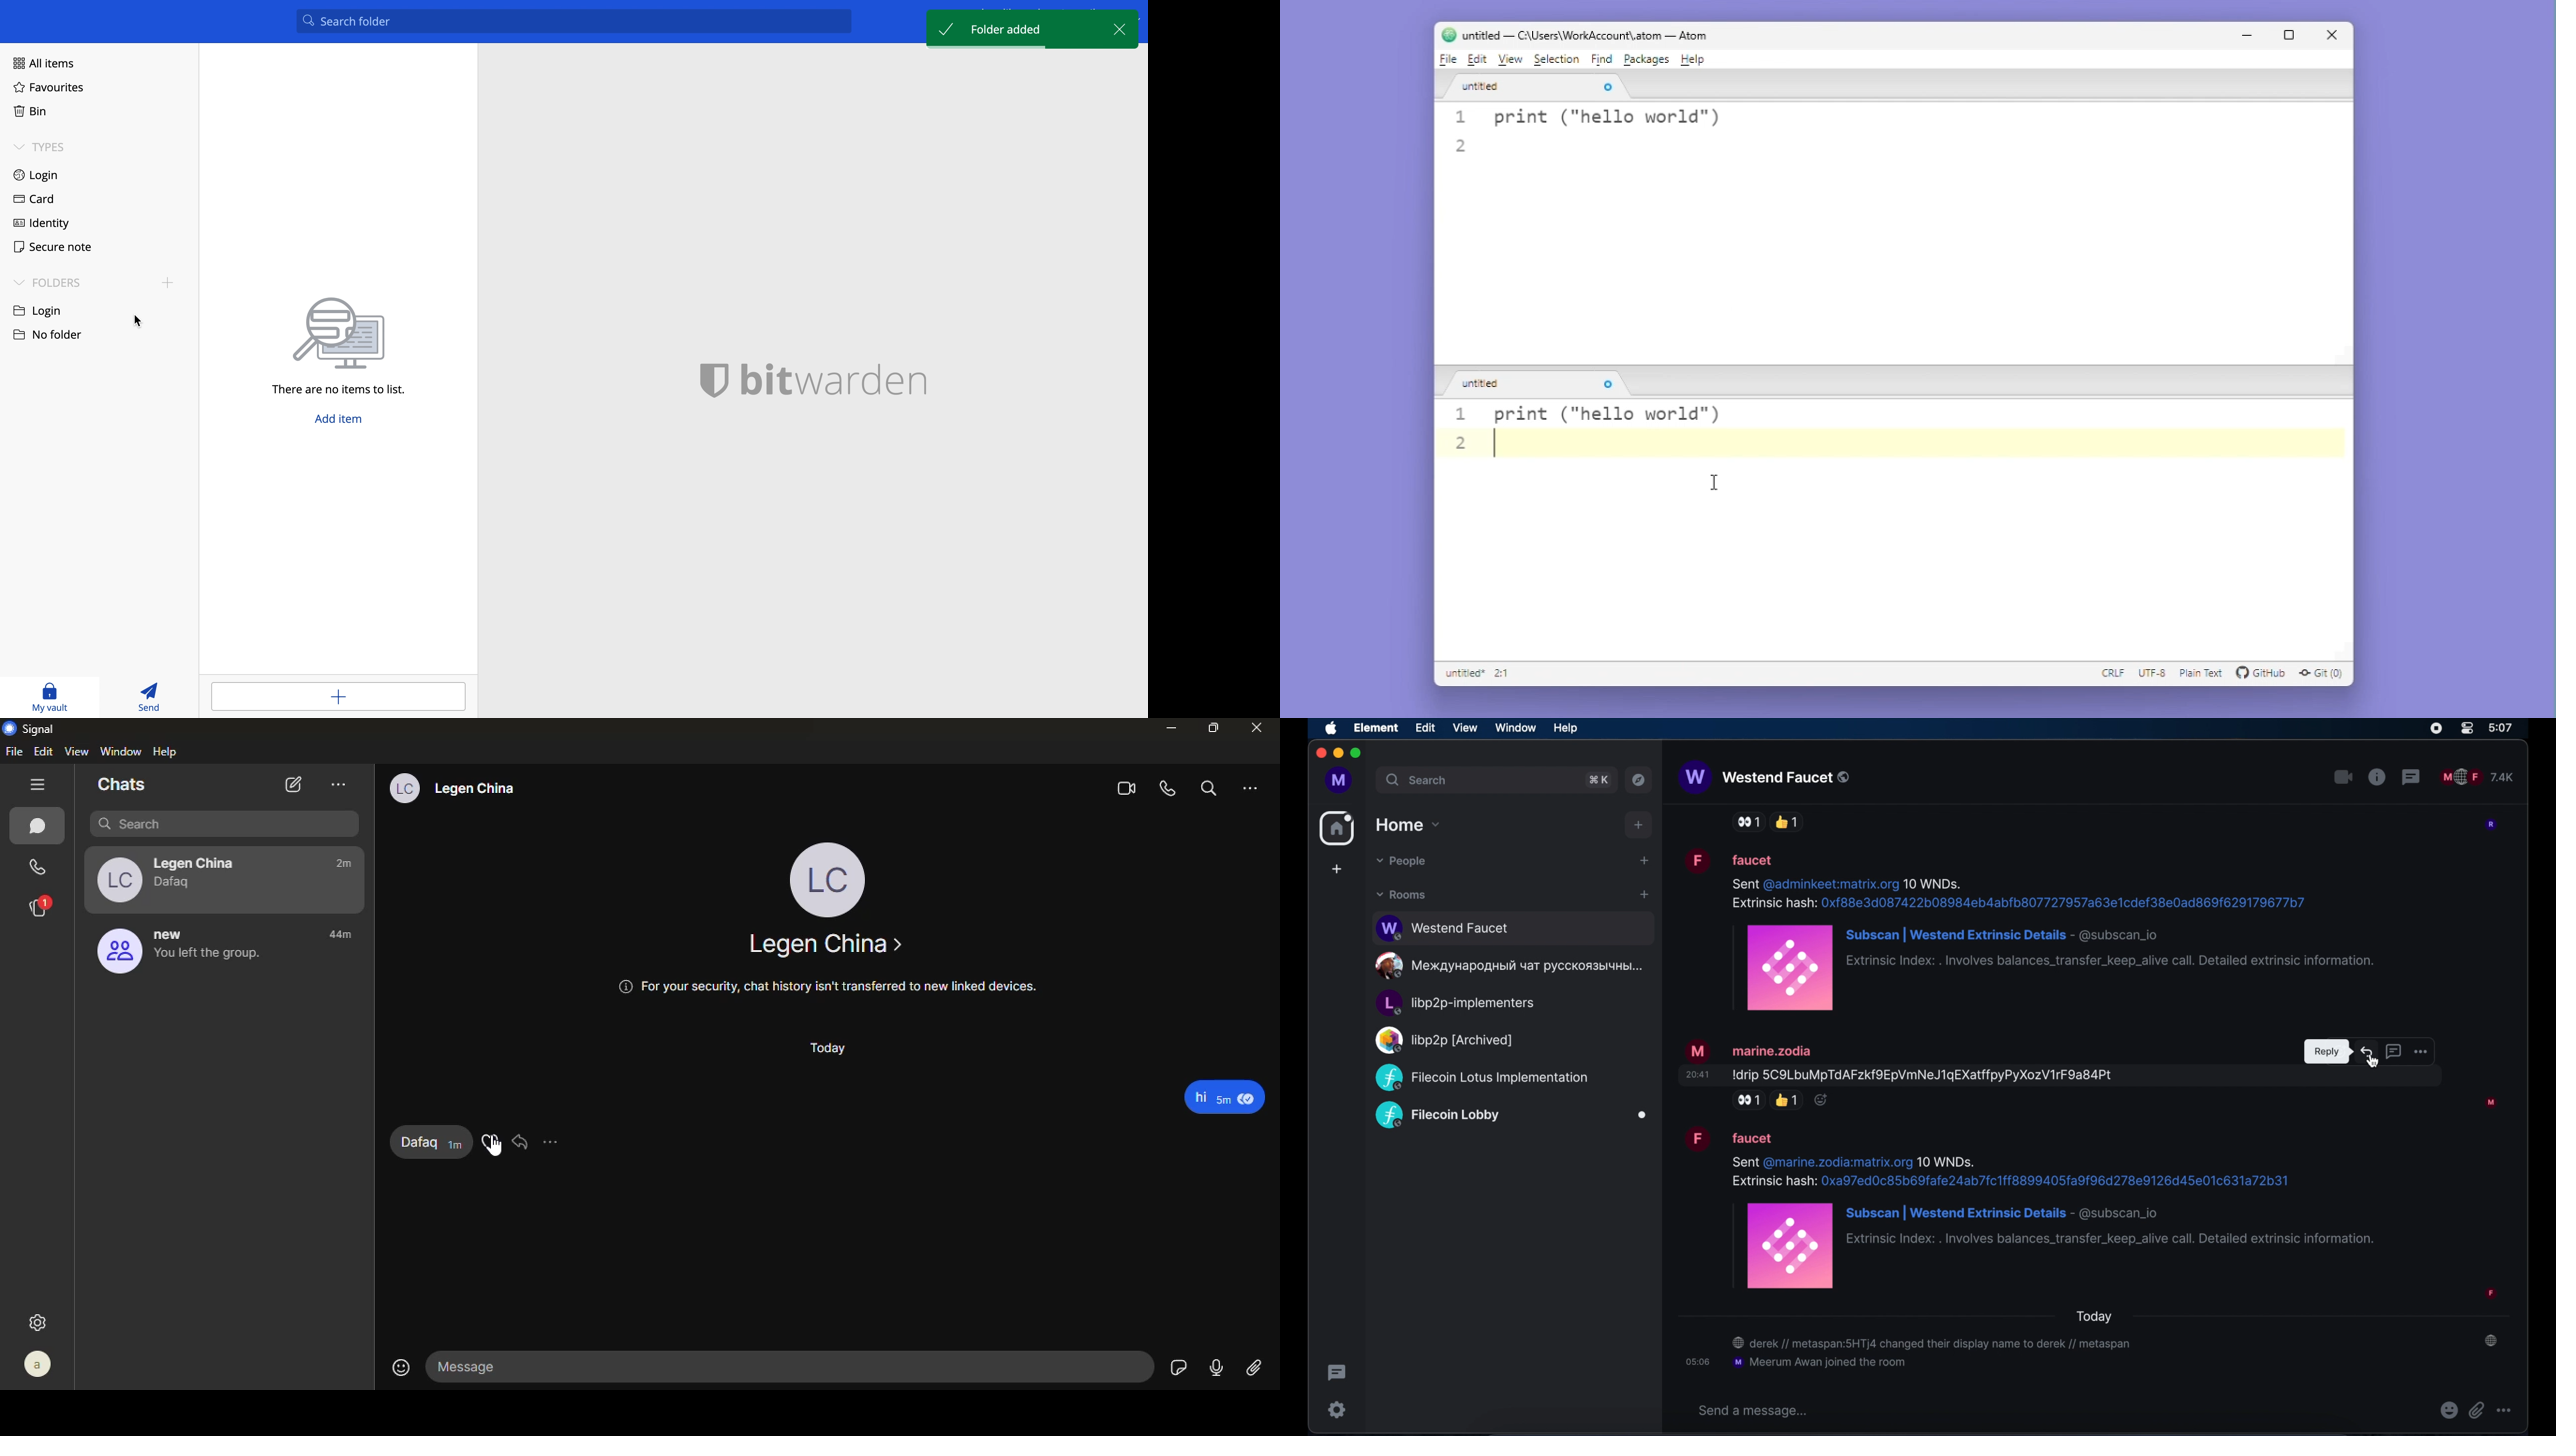 Image resolution: width=2576 pixels, height=1456 pixels. I want to click on Minimise, so click(2253, 37).